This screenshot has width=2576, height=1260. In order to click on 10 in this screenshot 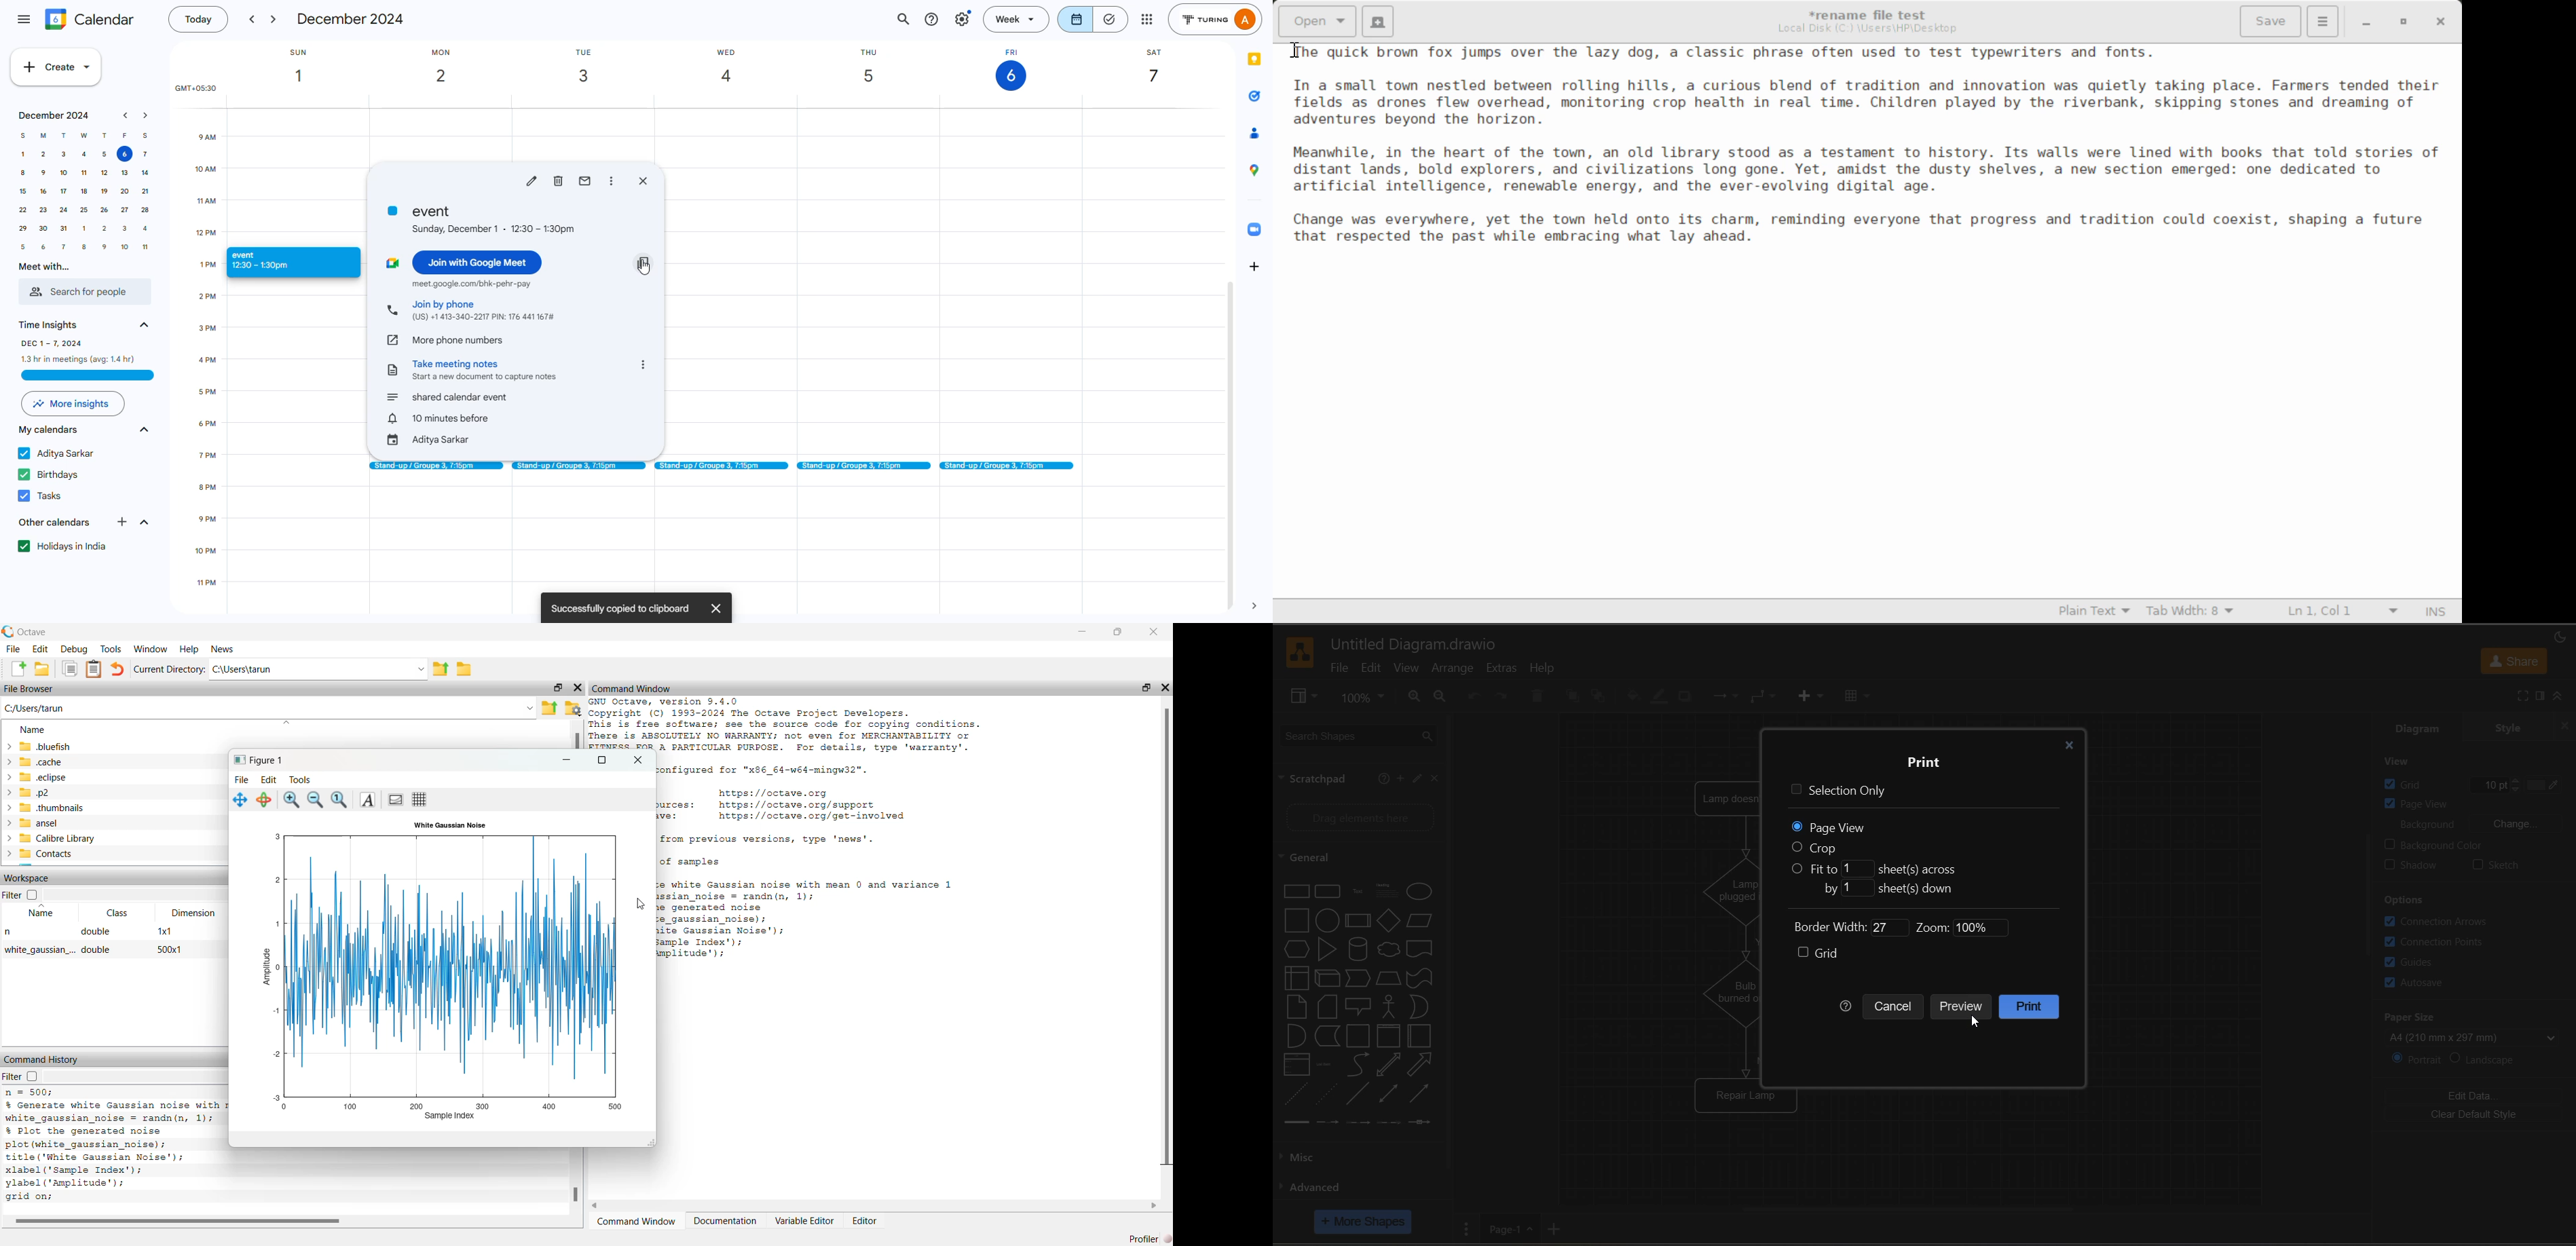, I will do `click(121, 247)`.